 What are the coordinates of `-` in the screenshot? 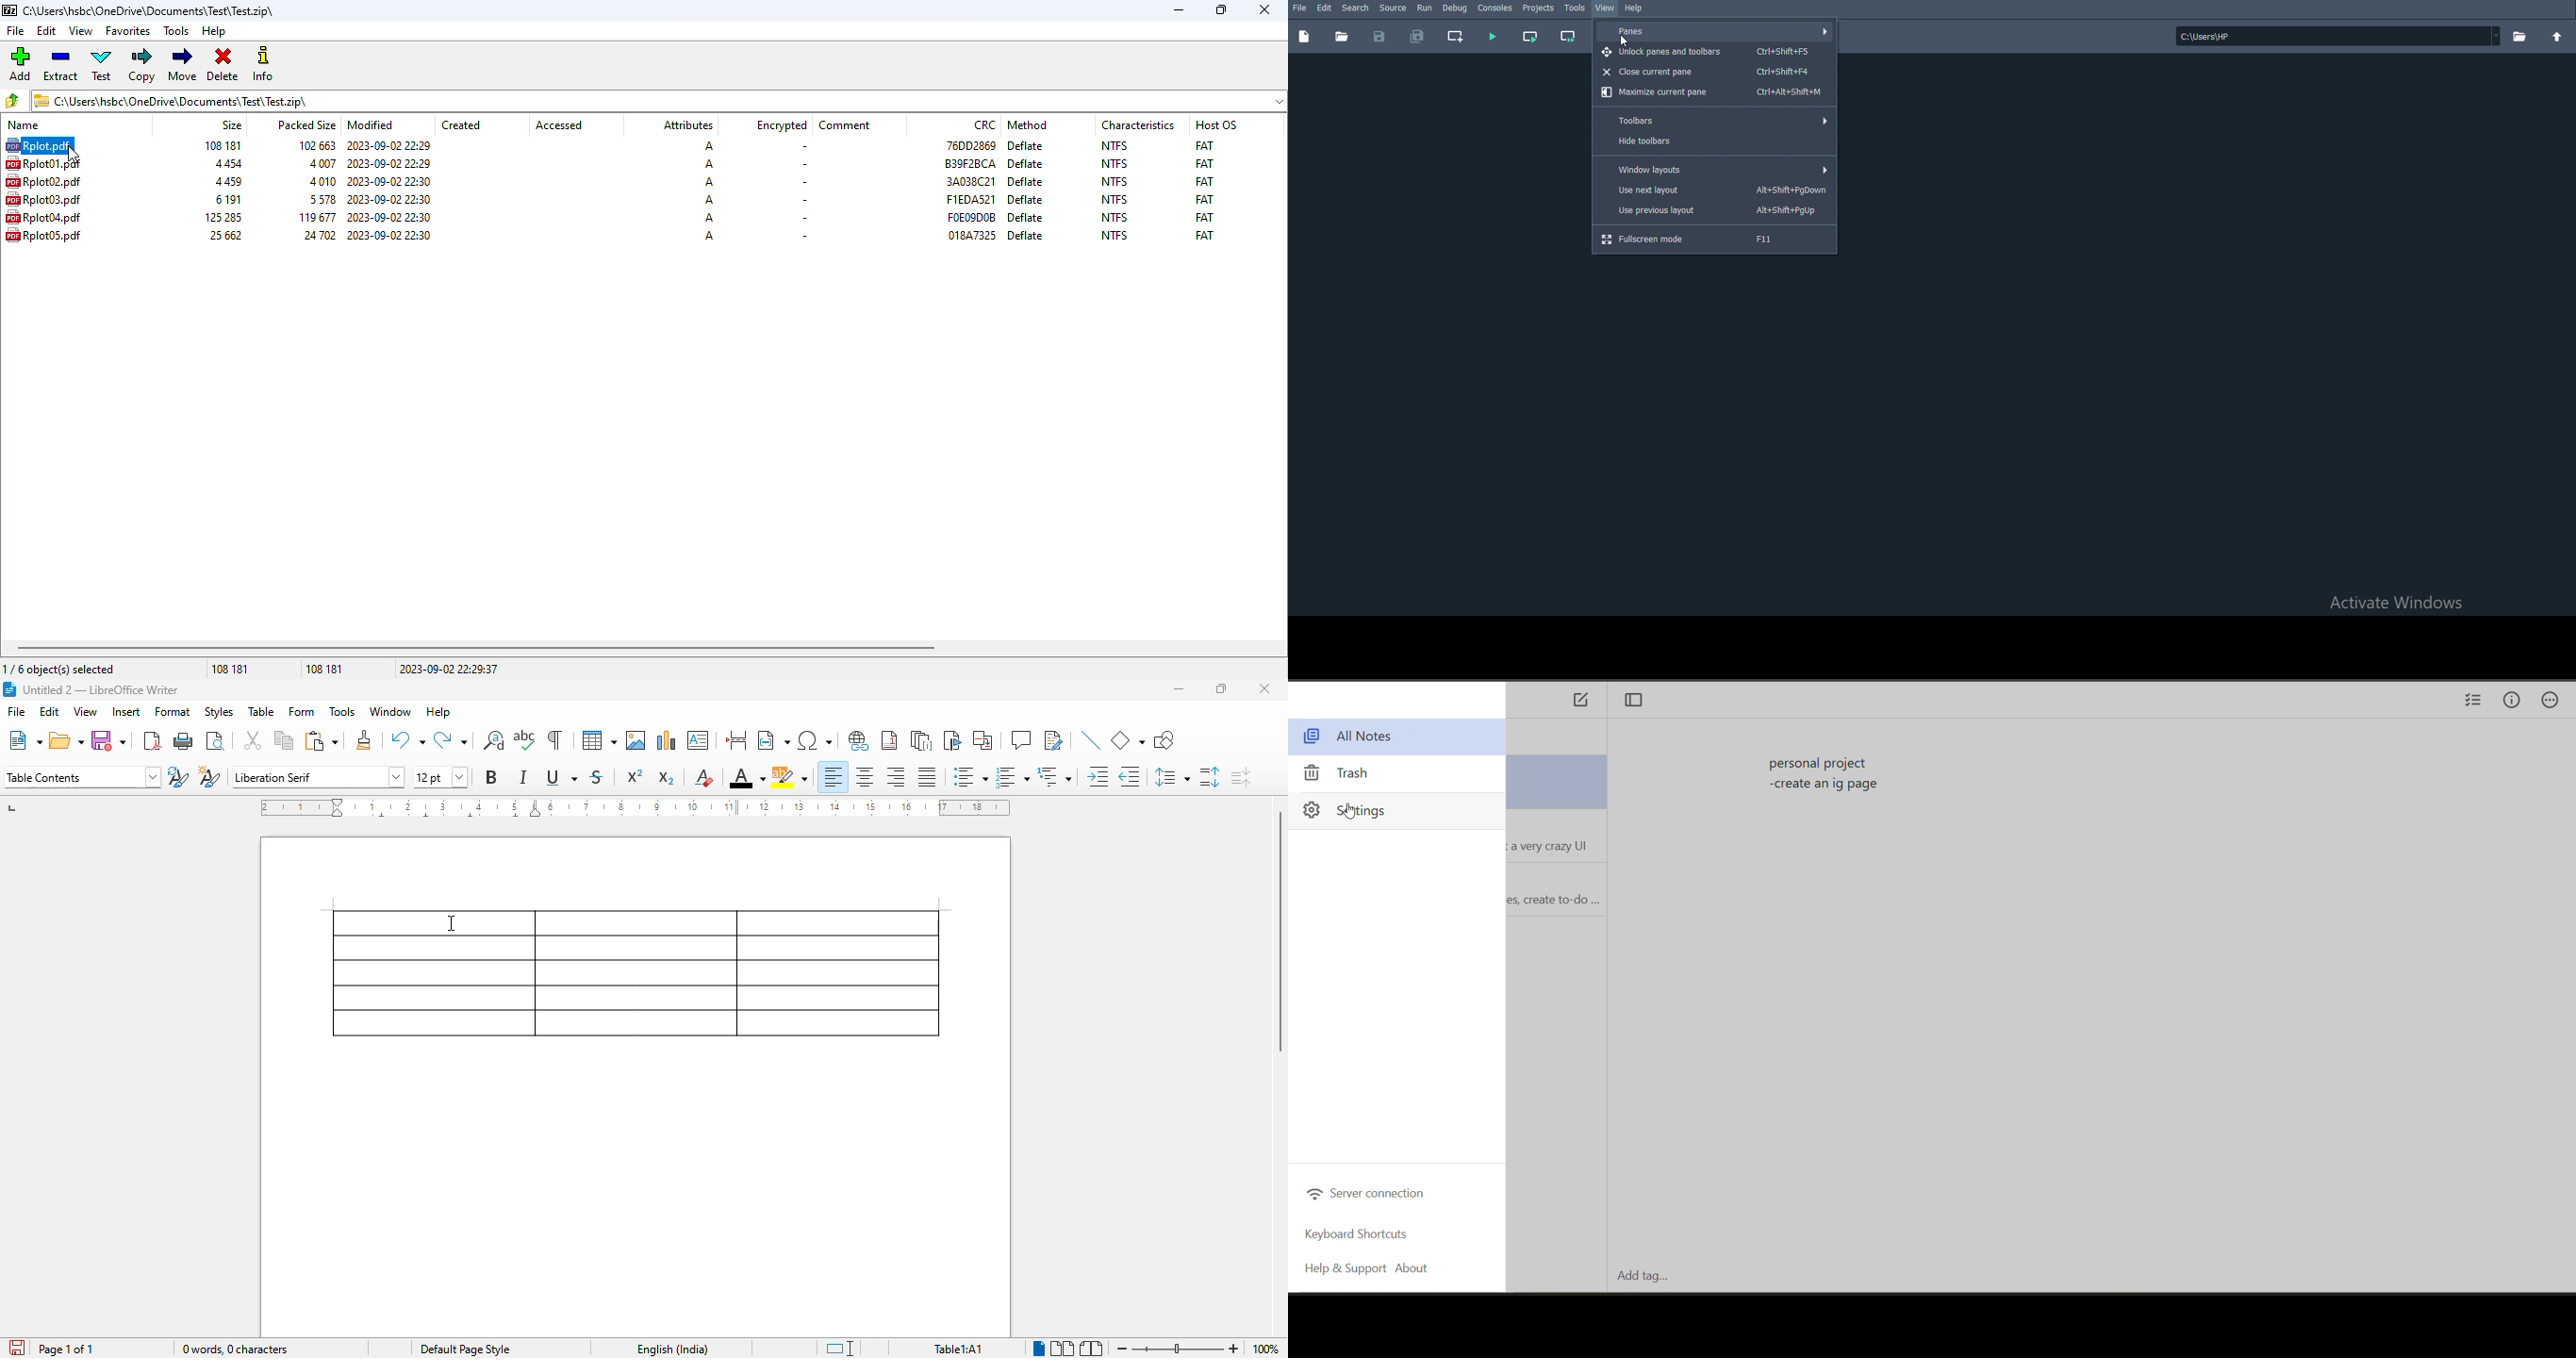 It's located at (802, 237).